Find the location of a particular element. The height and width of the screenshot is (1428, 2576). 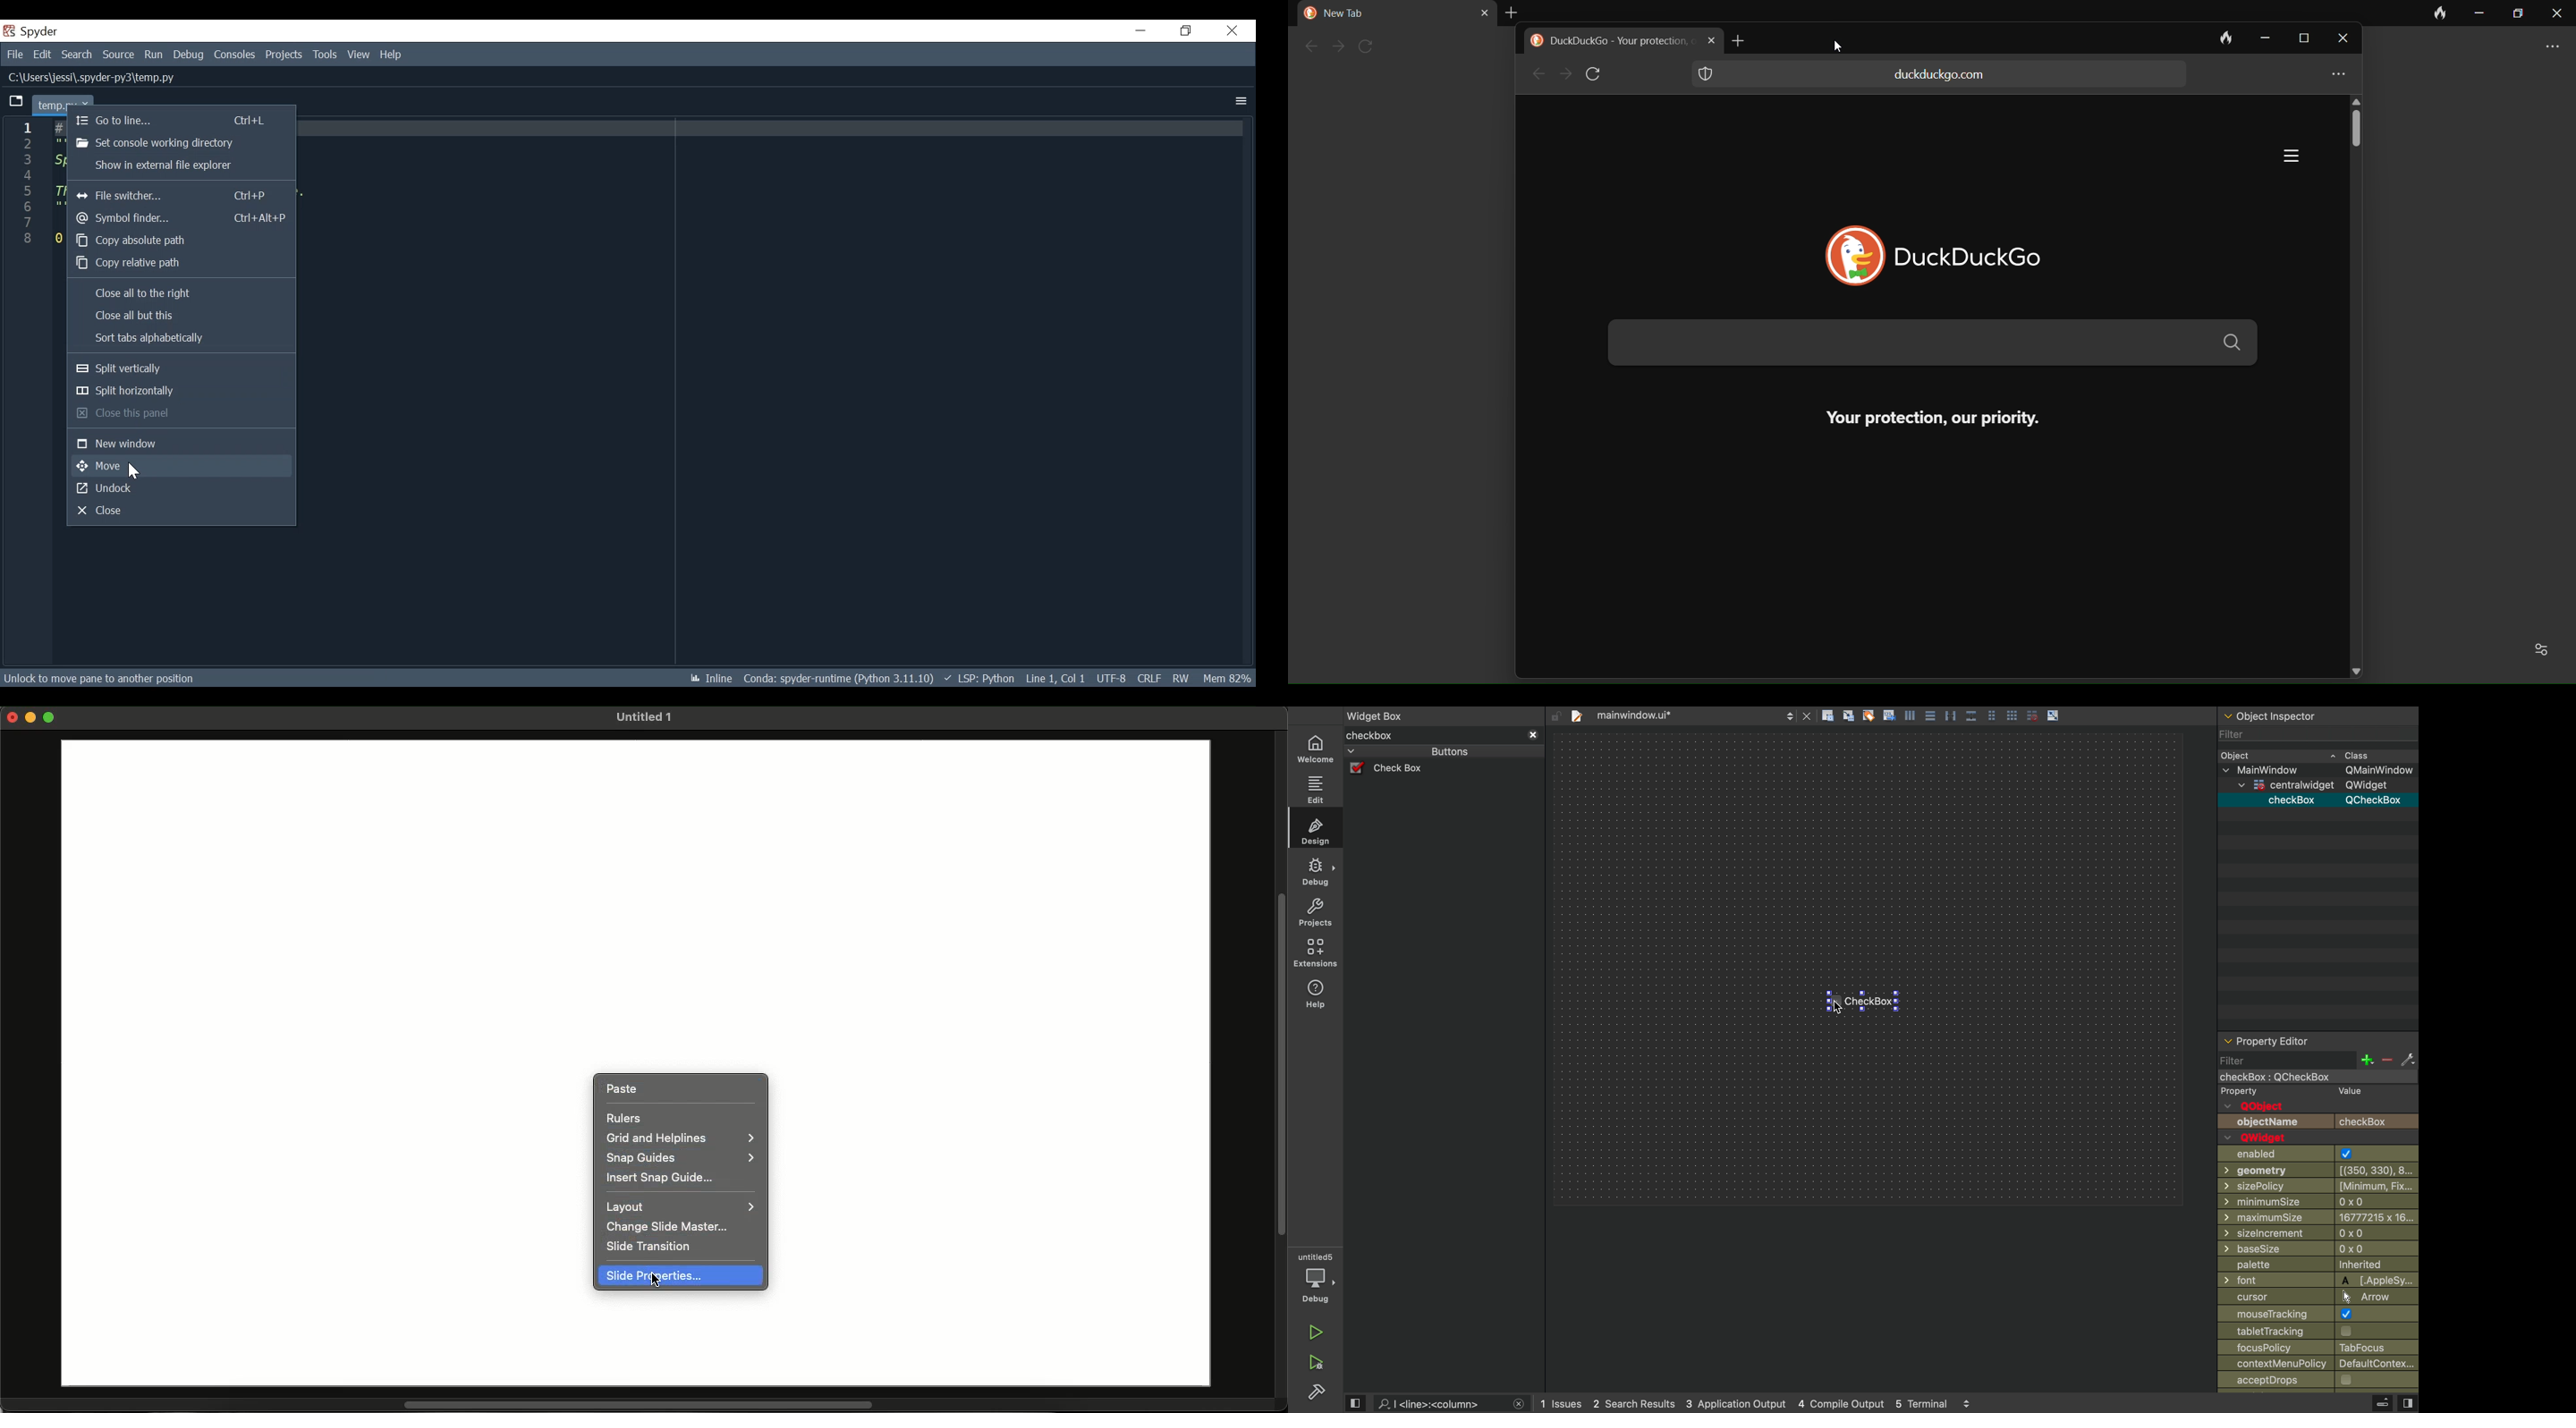

Split vertically is located at coordinates (179, 368).